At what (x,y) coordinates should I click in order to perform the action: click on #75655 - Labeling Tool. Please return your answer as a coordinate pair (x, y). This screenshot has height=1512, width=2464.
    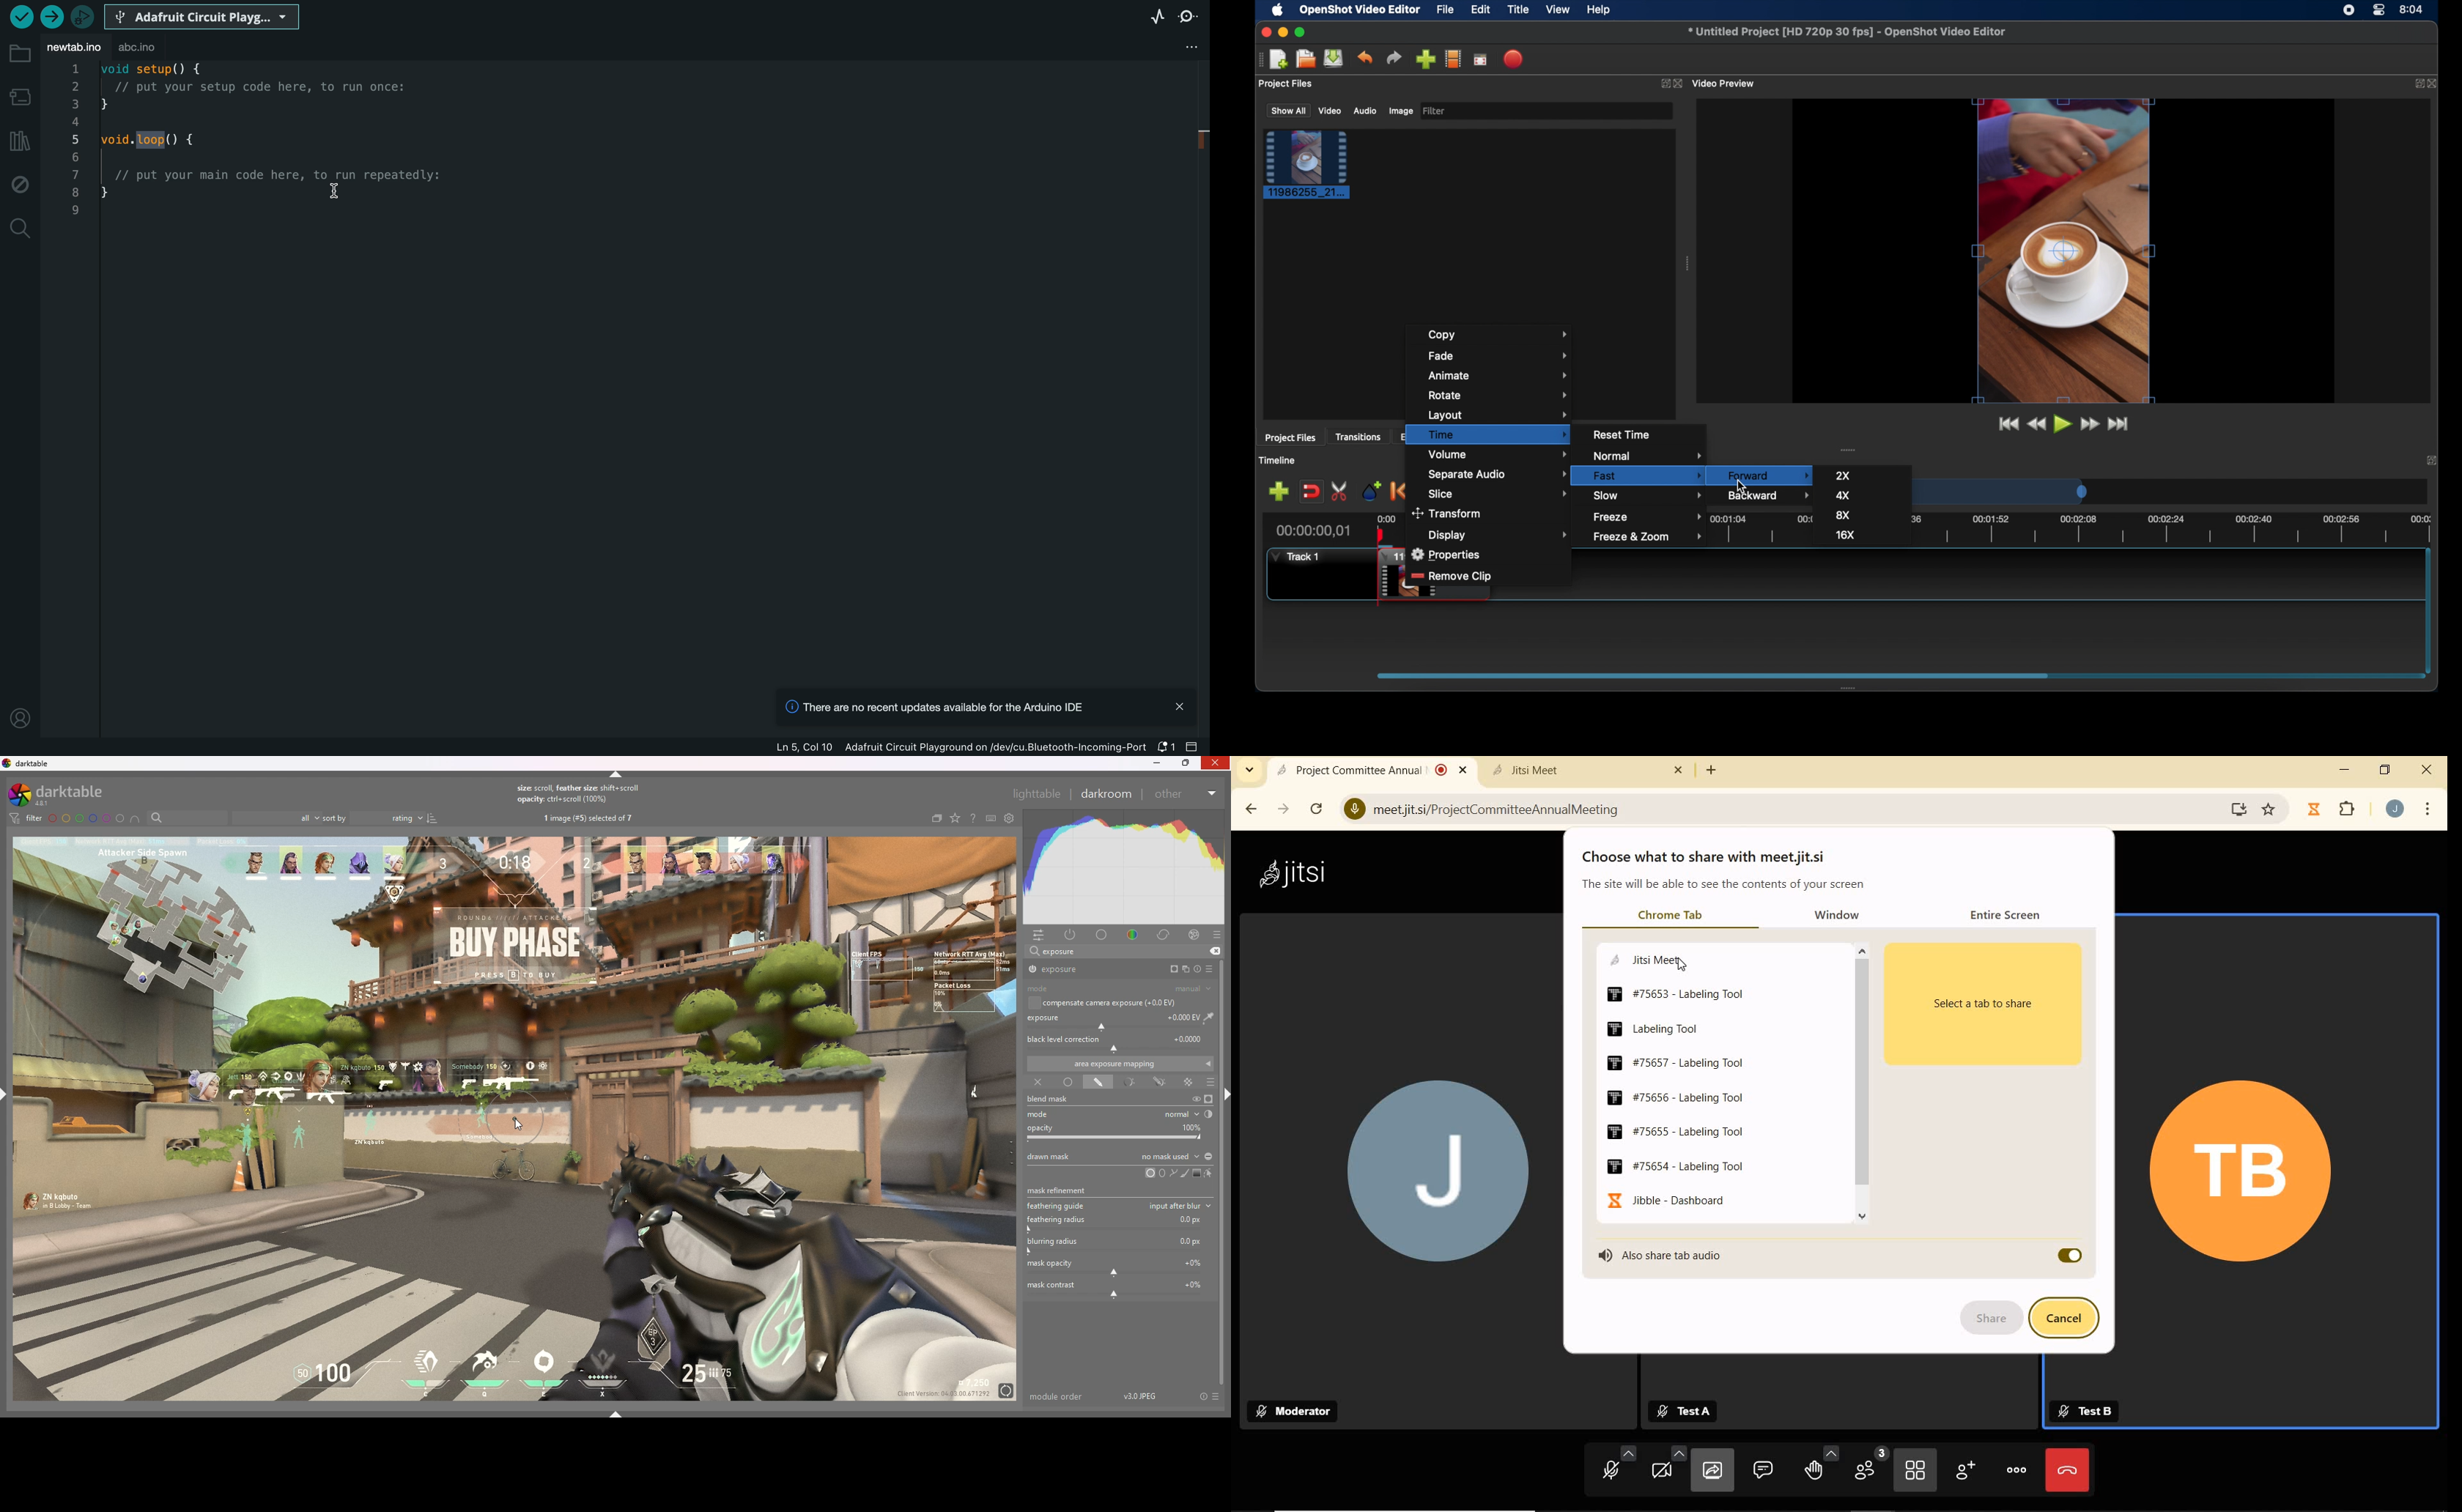
    Looking at the image, I should click on (1676, 1133).